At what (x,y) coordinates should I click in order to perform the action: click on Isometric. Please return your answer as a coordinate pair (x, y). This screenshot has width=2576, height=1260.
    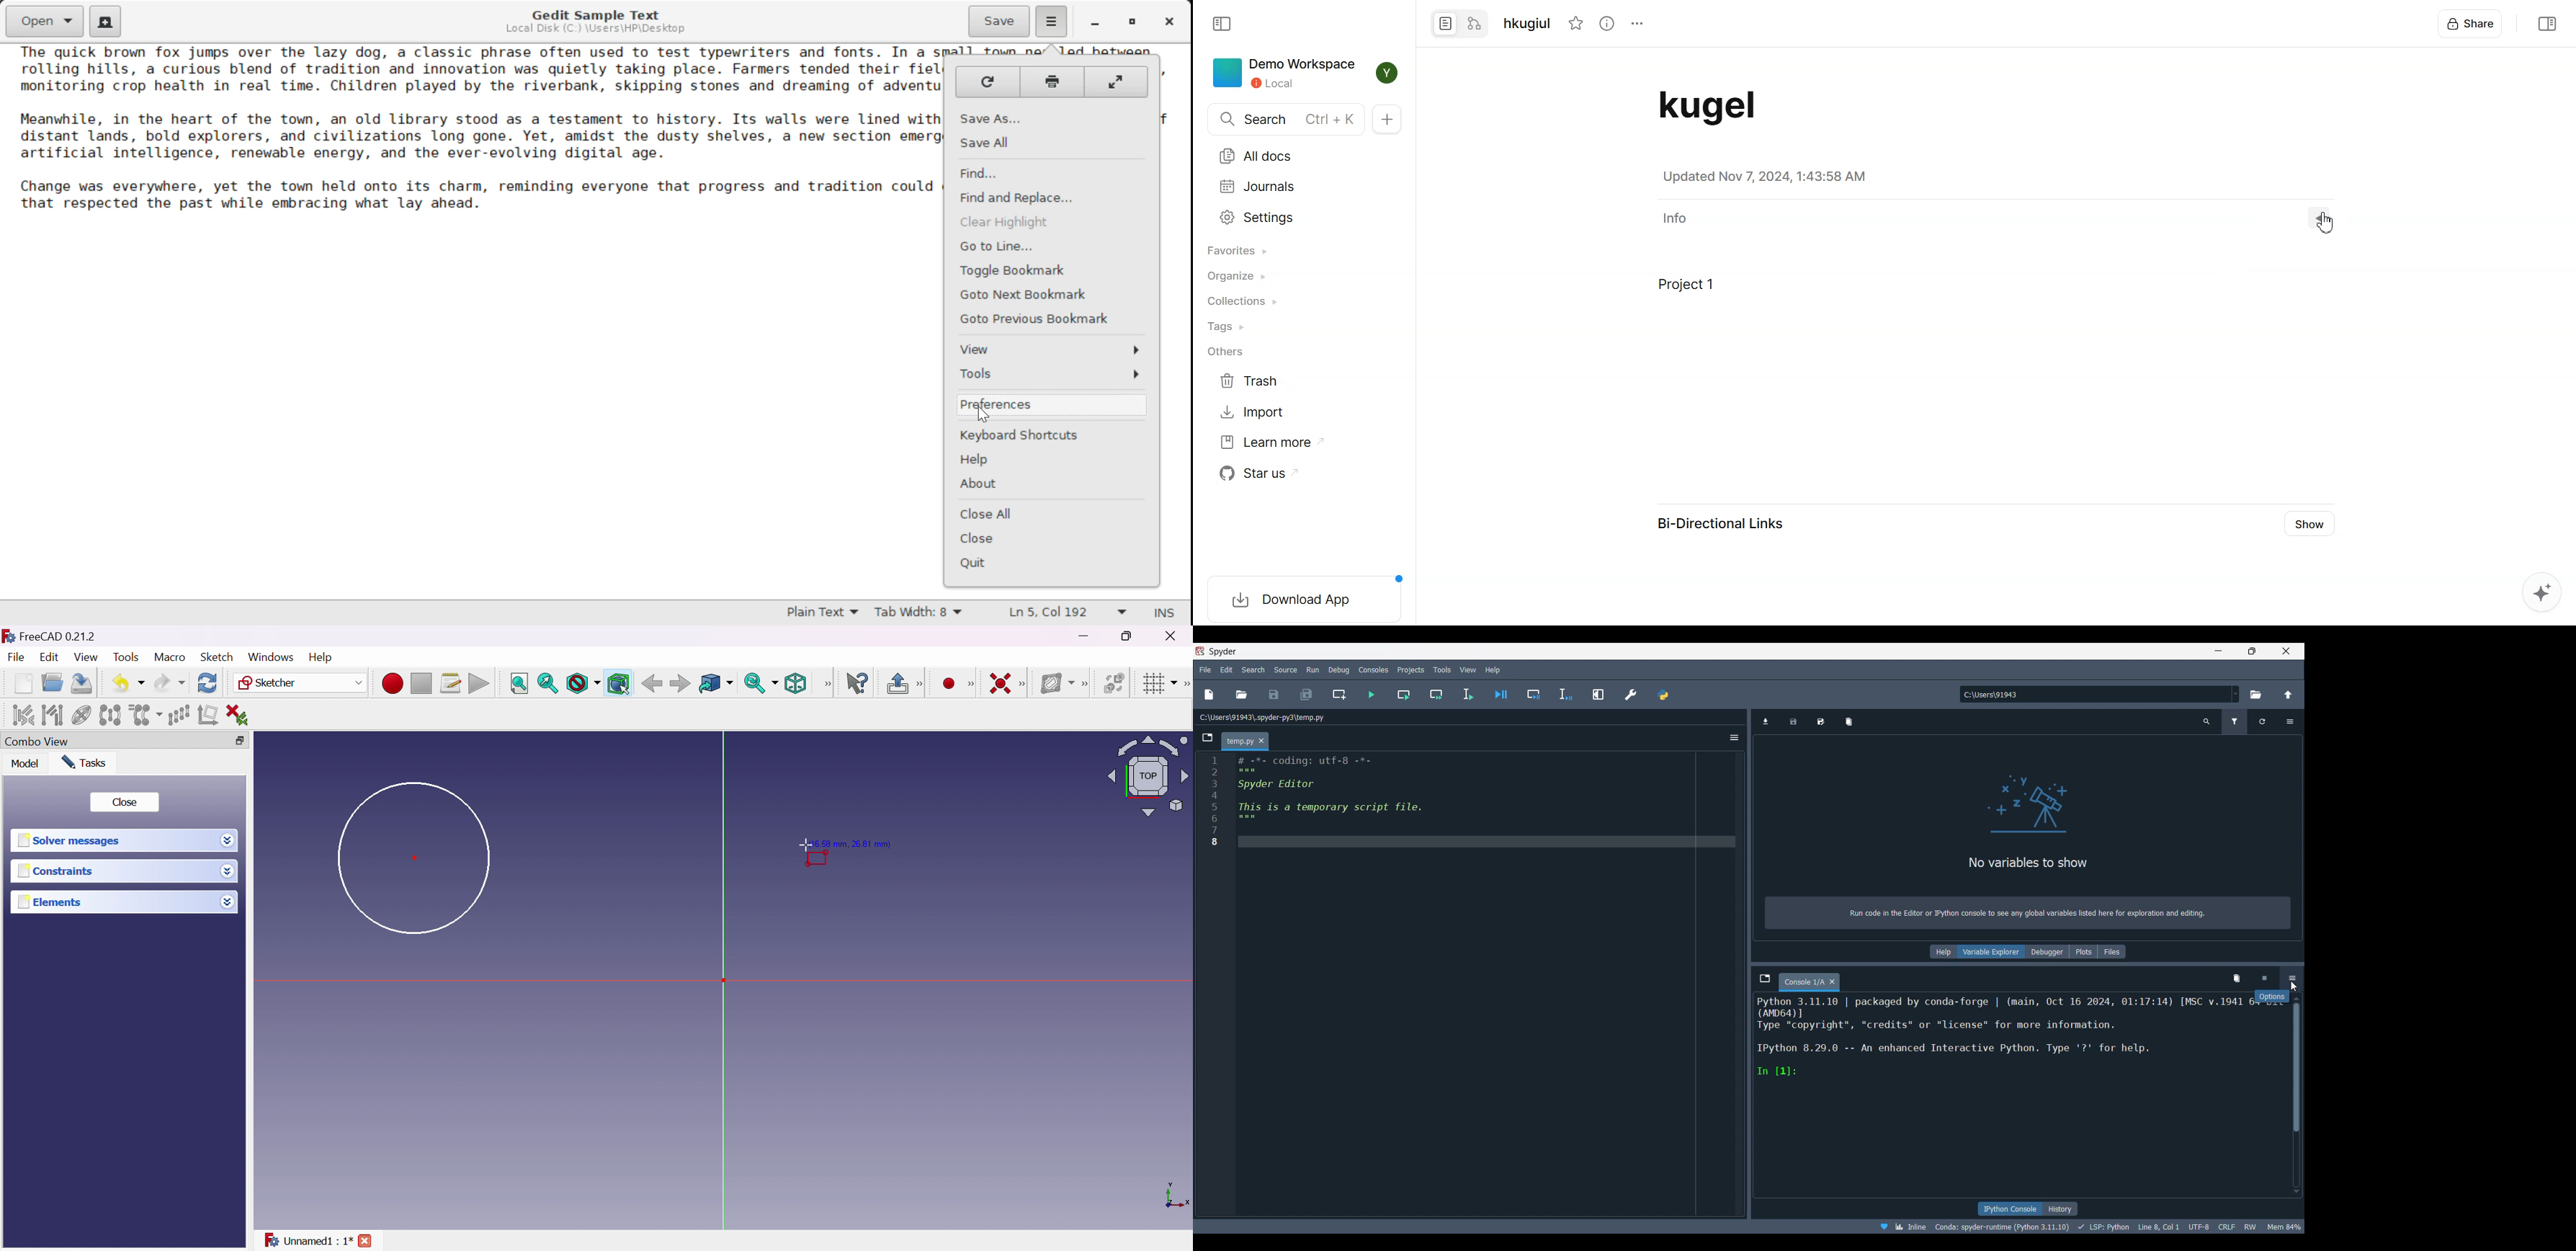
    Looking at the image, I should click on (795, 685).